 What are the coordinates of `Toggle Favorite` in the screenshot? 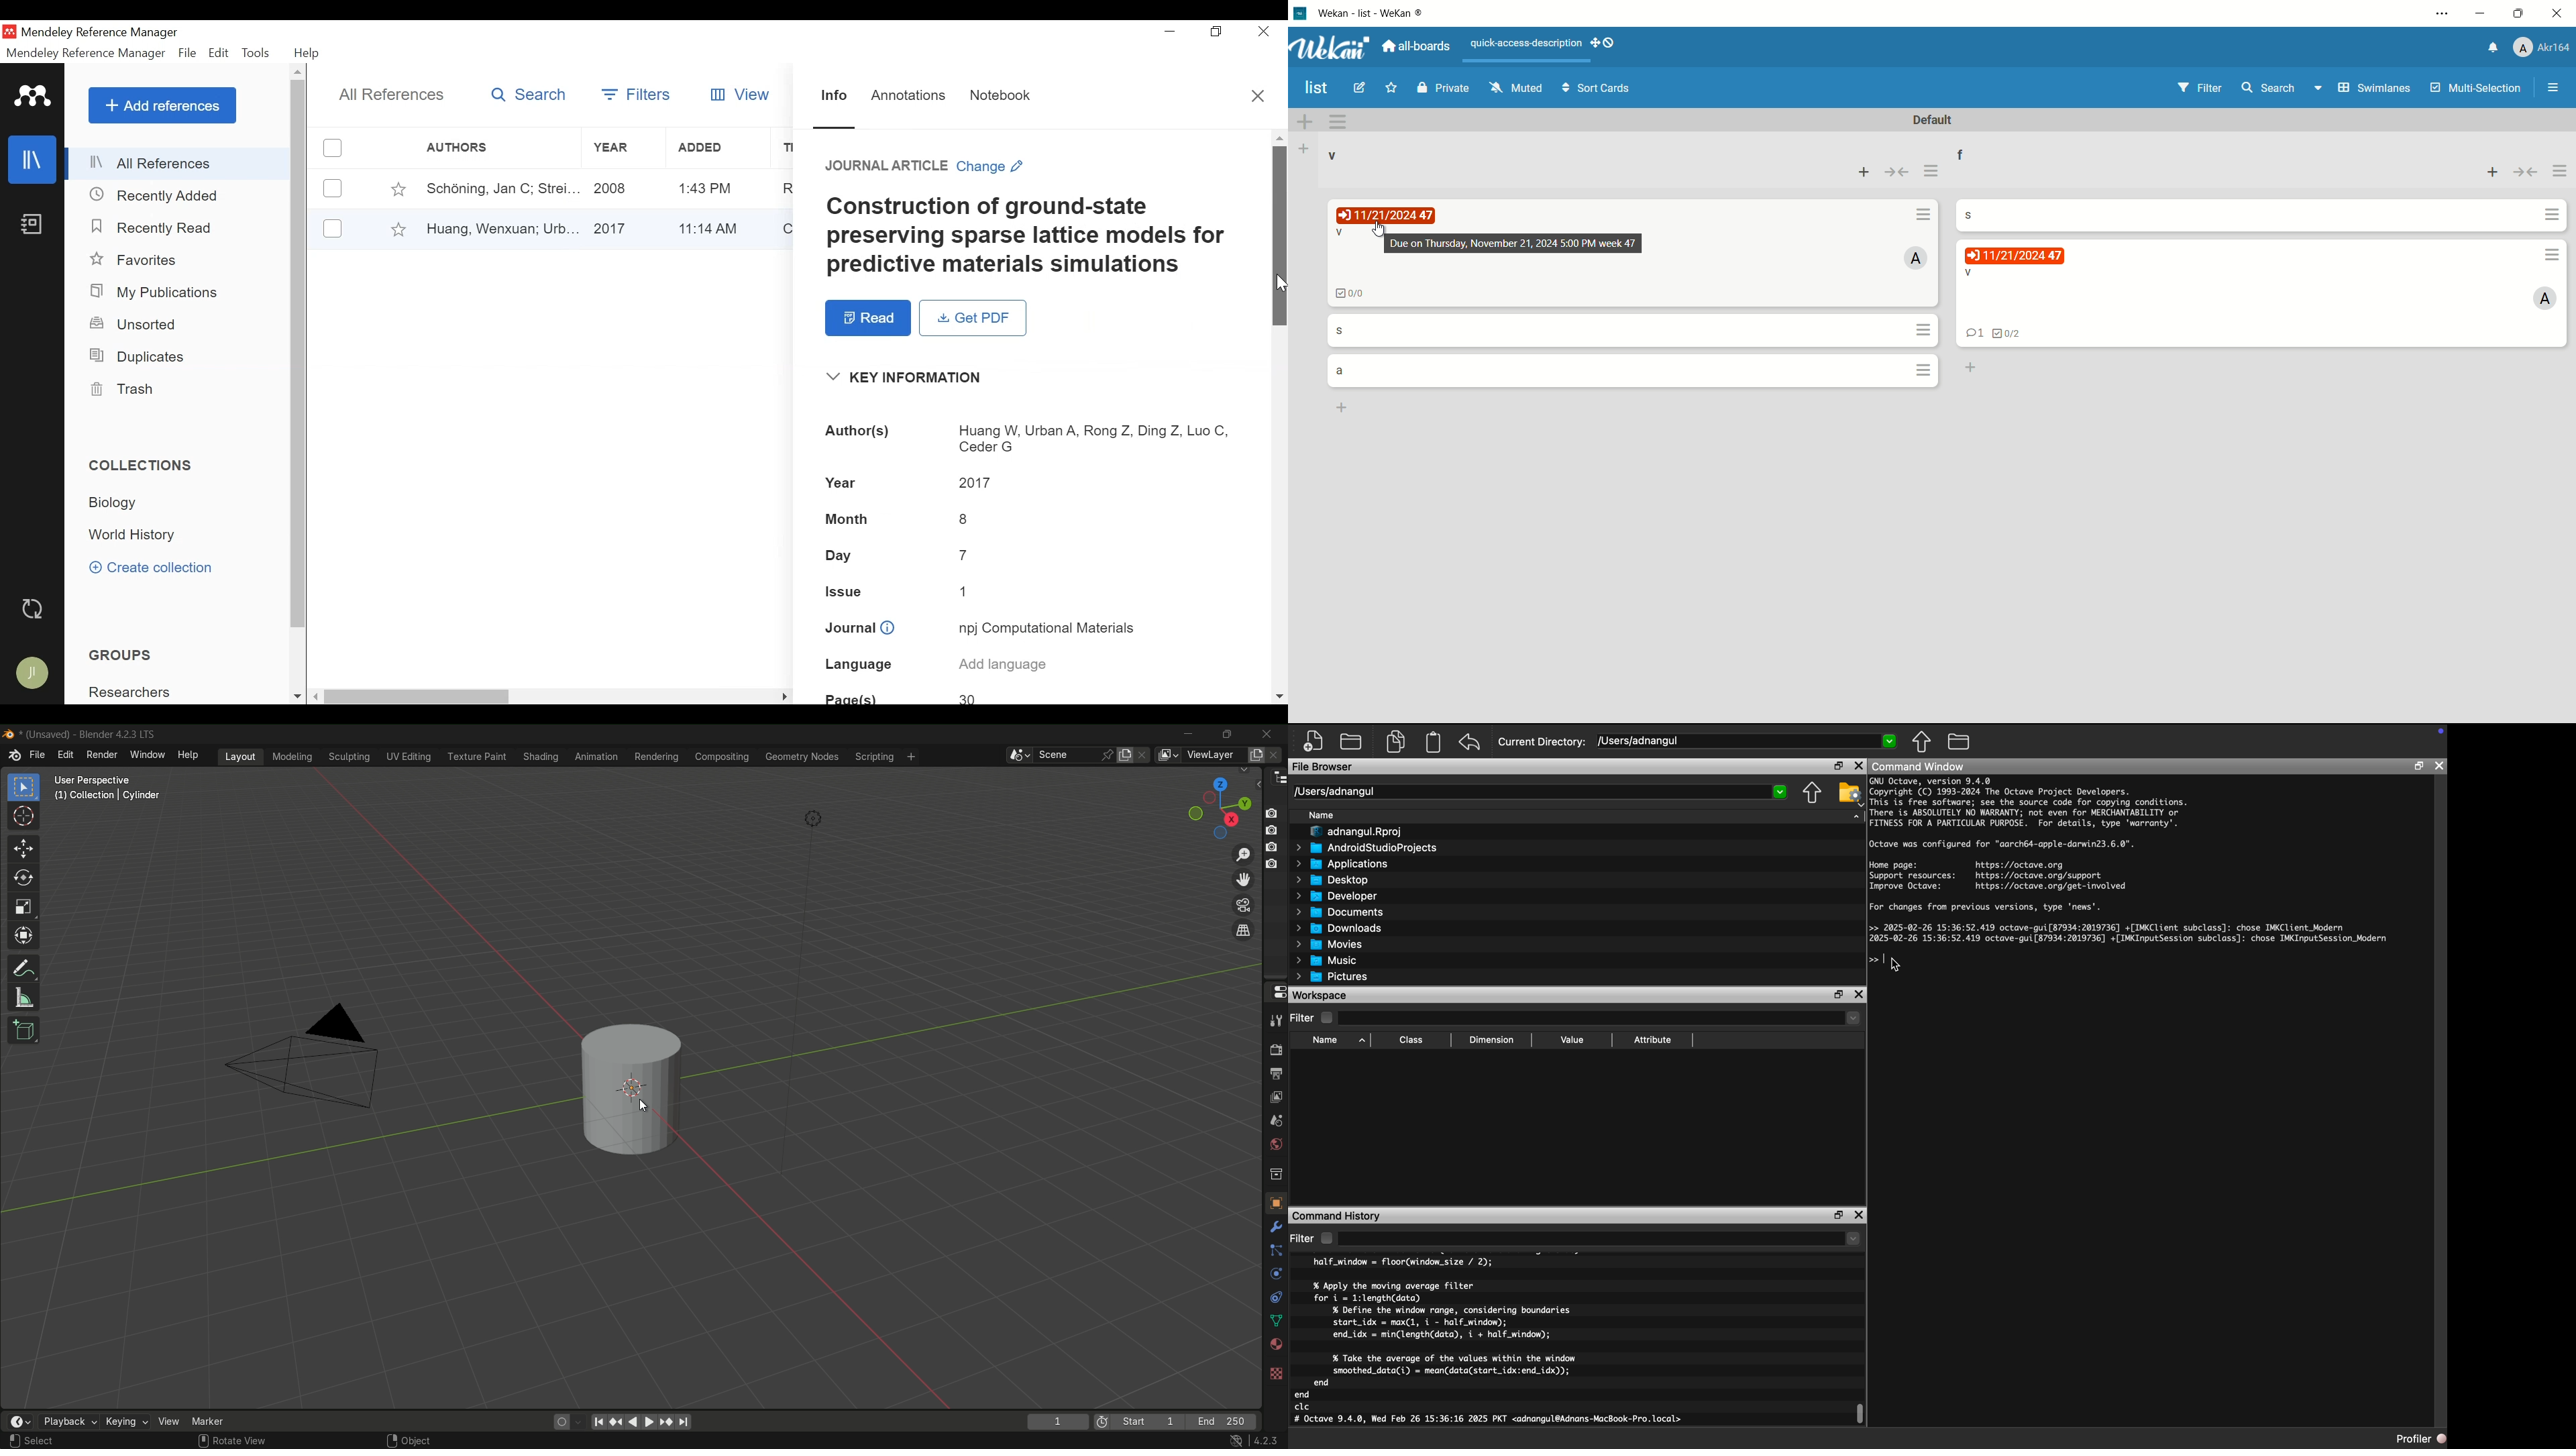 It's located at (398, 189).